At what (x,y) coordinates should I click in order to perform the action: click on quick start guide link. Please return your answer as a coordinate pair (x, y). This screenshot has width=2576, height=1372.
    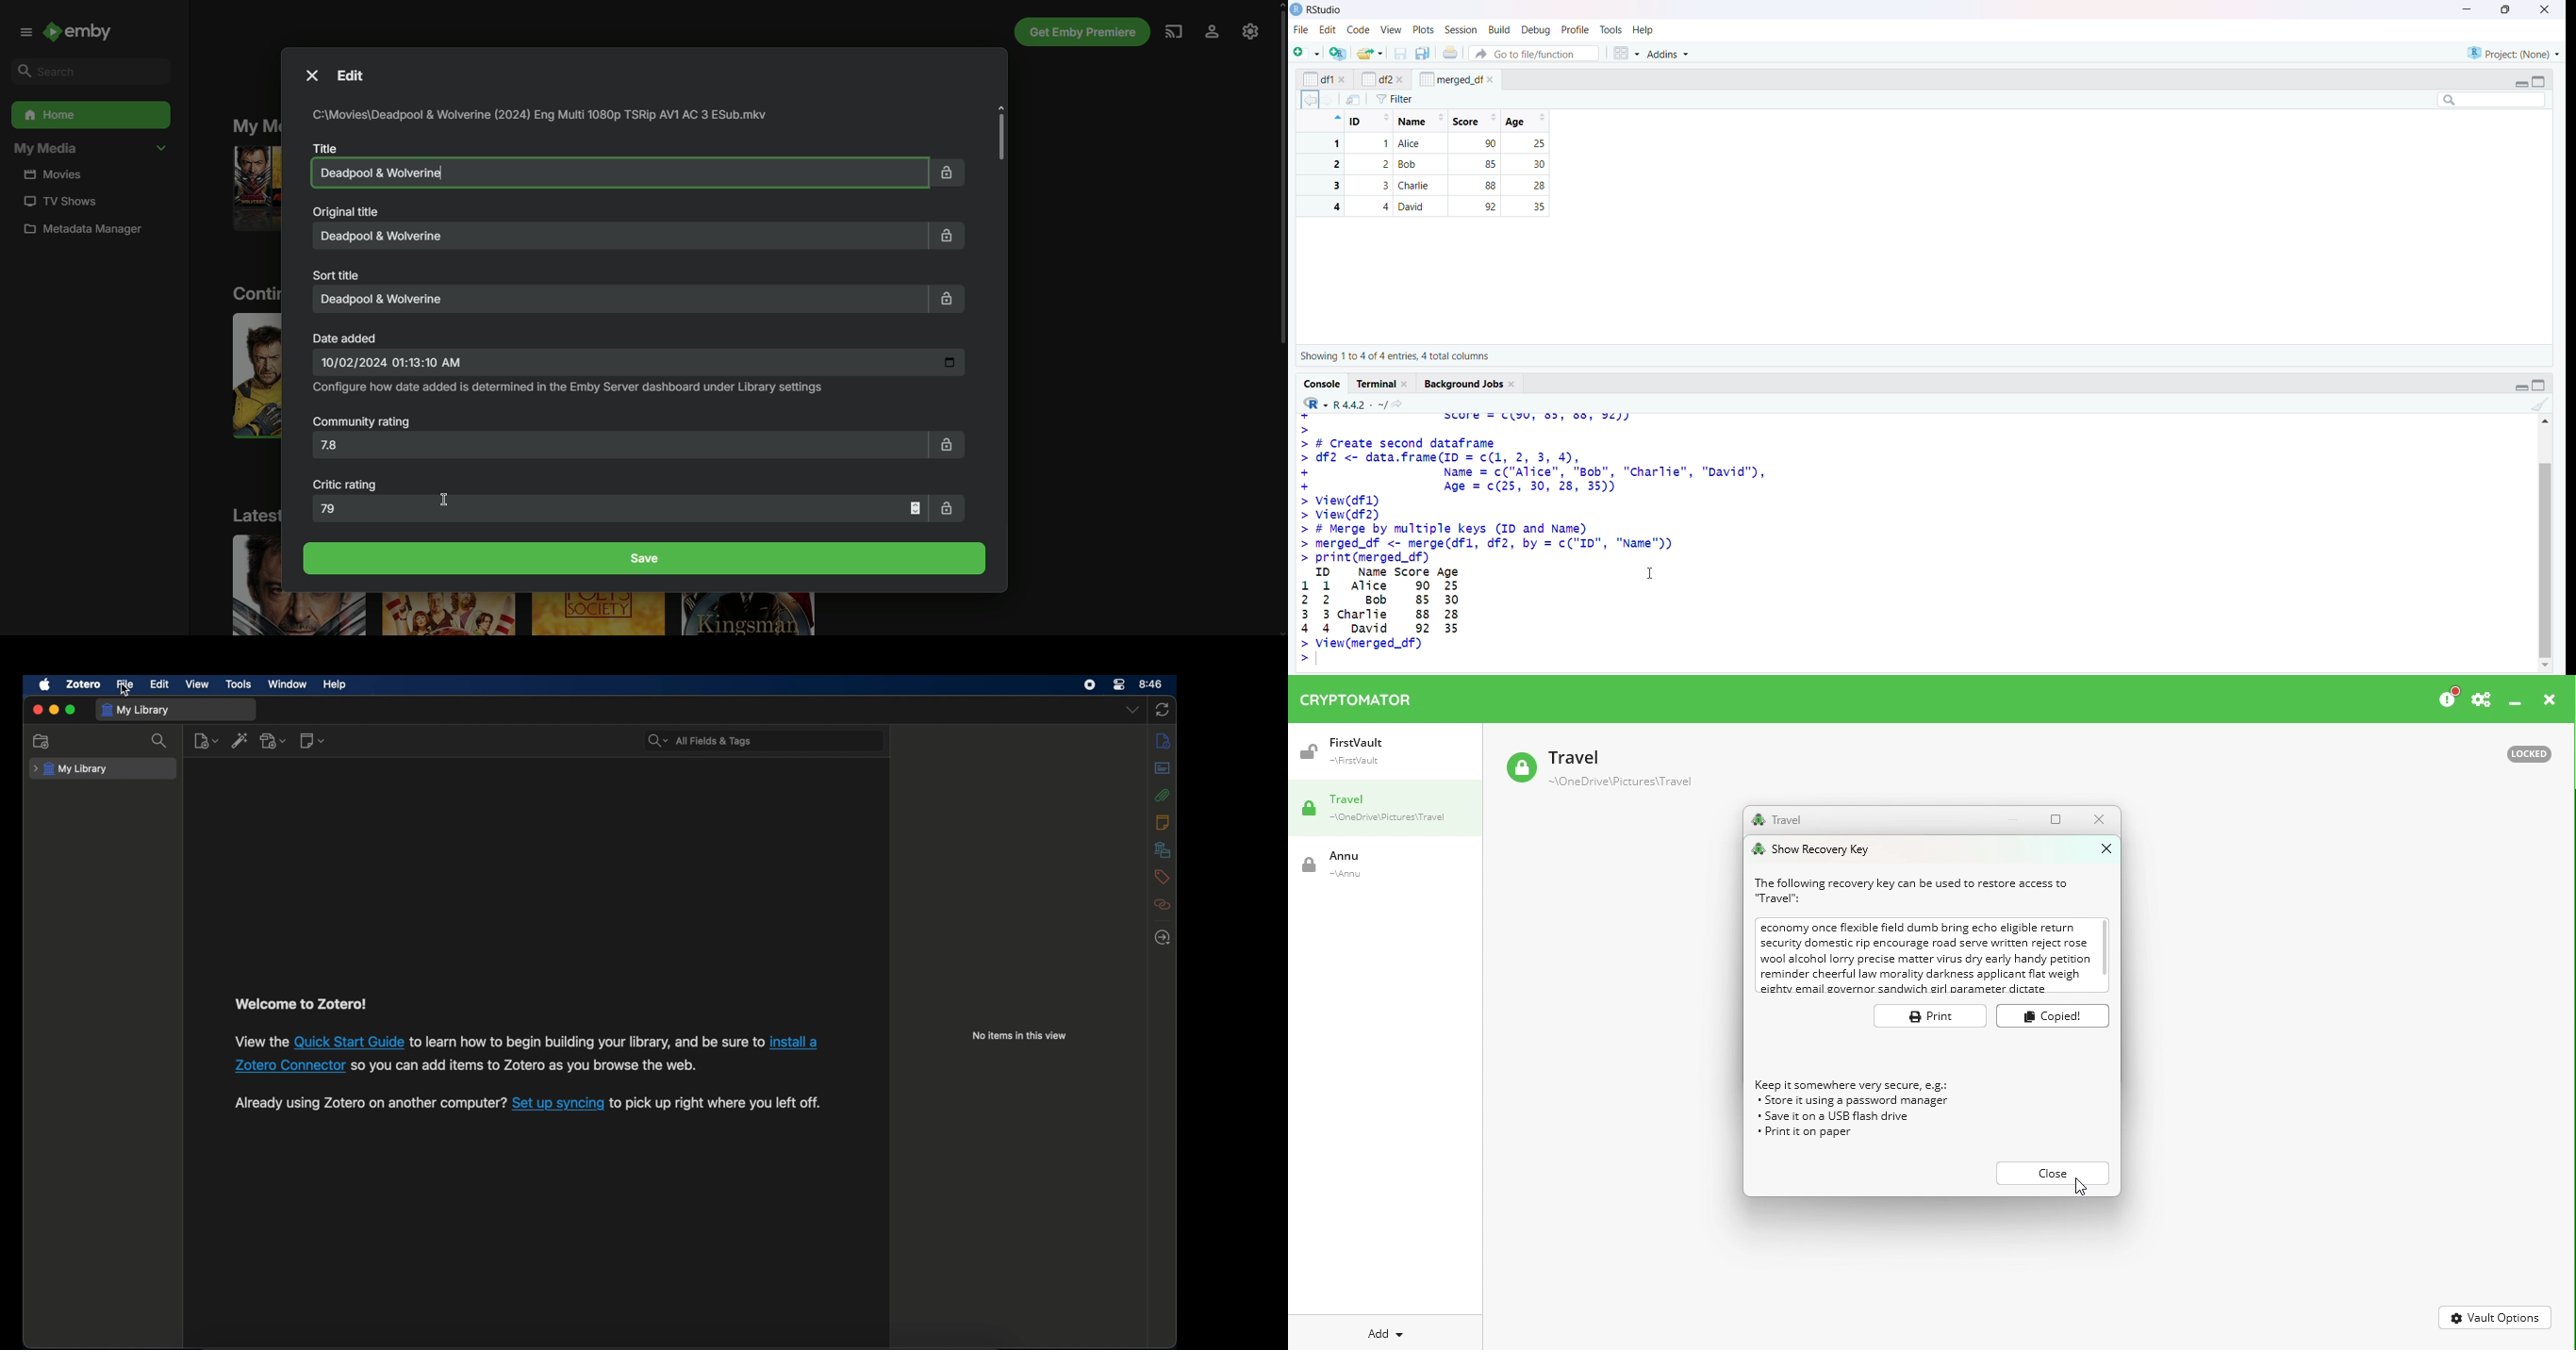
    Looking at the image, I should click on (348, 1041).